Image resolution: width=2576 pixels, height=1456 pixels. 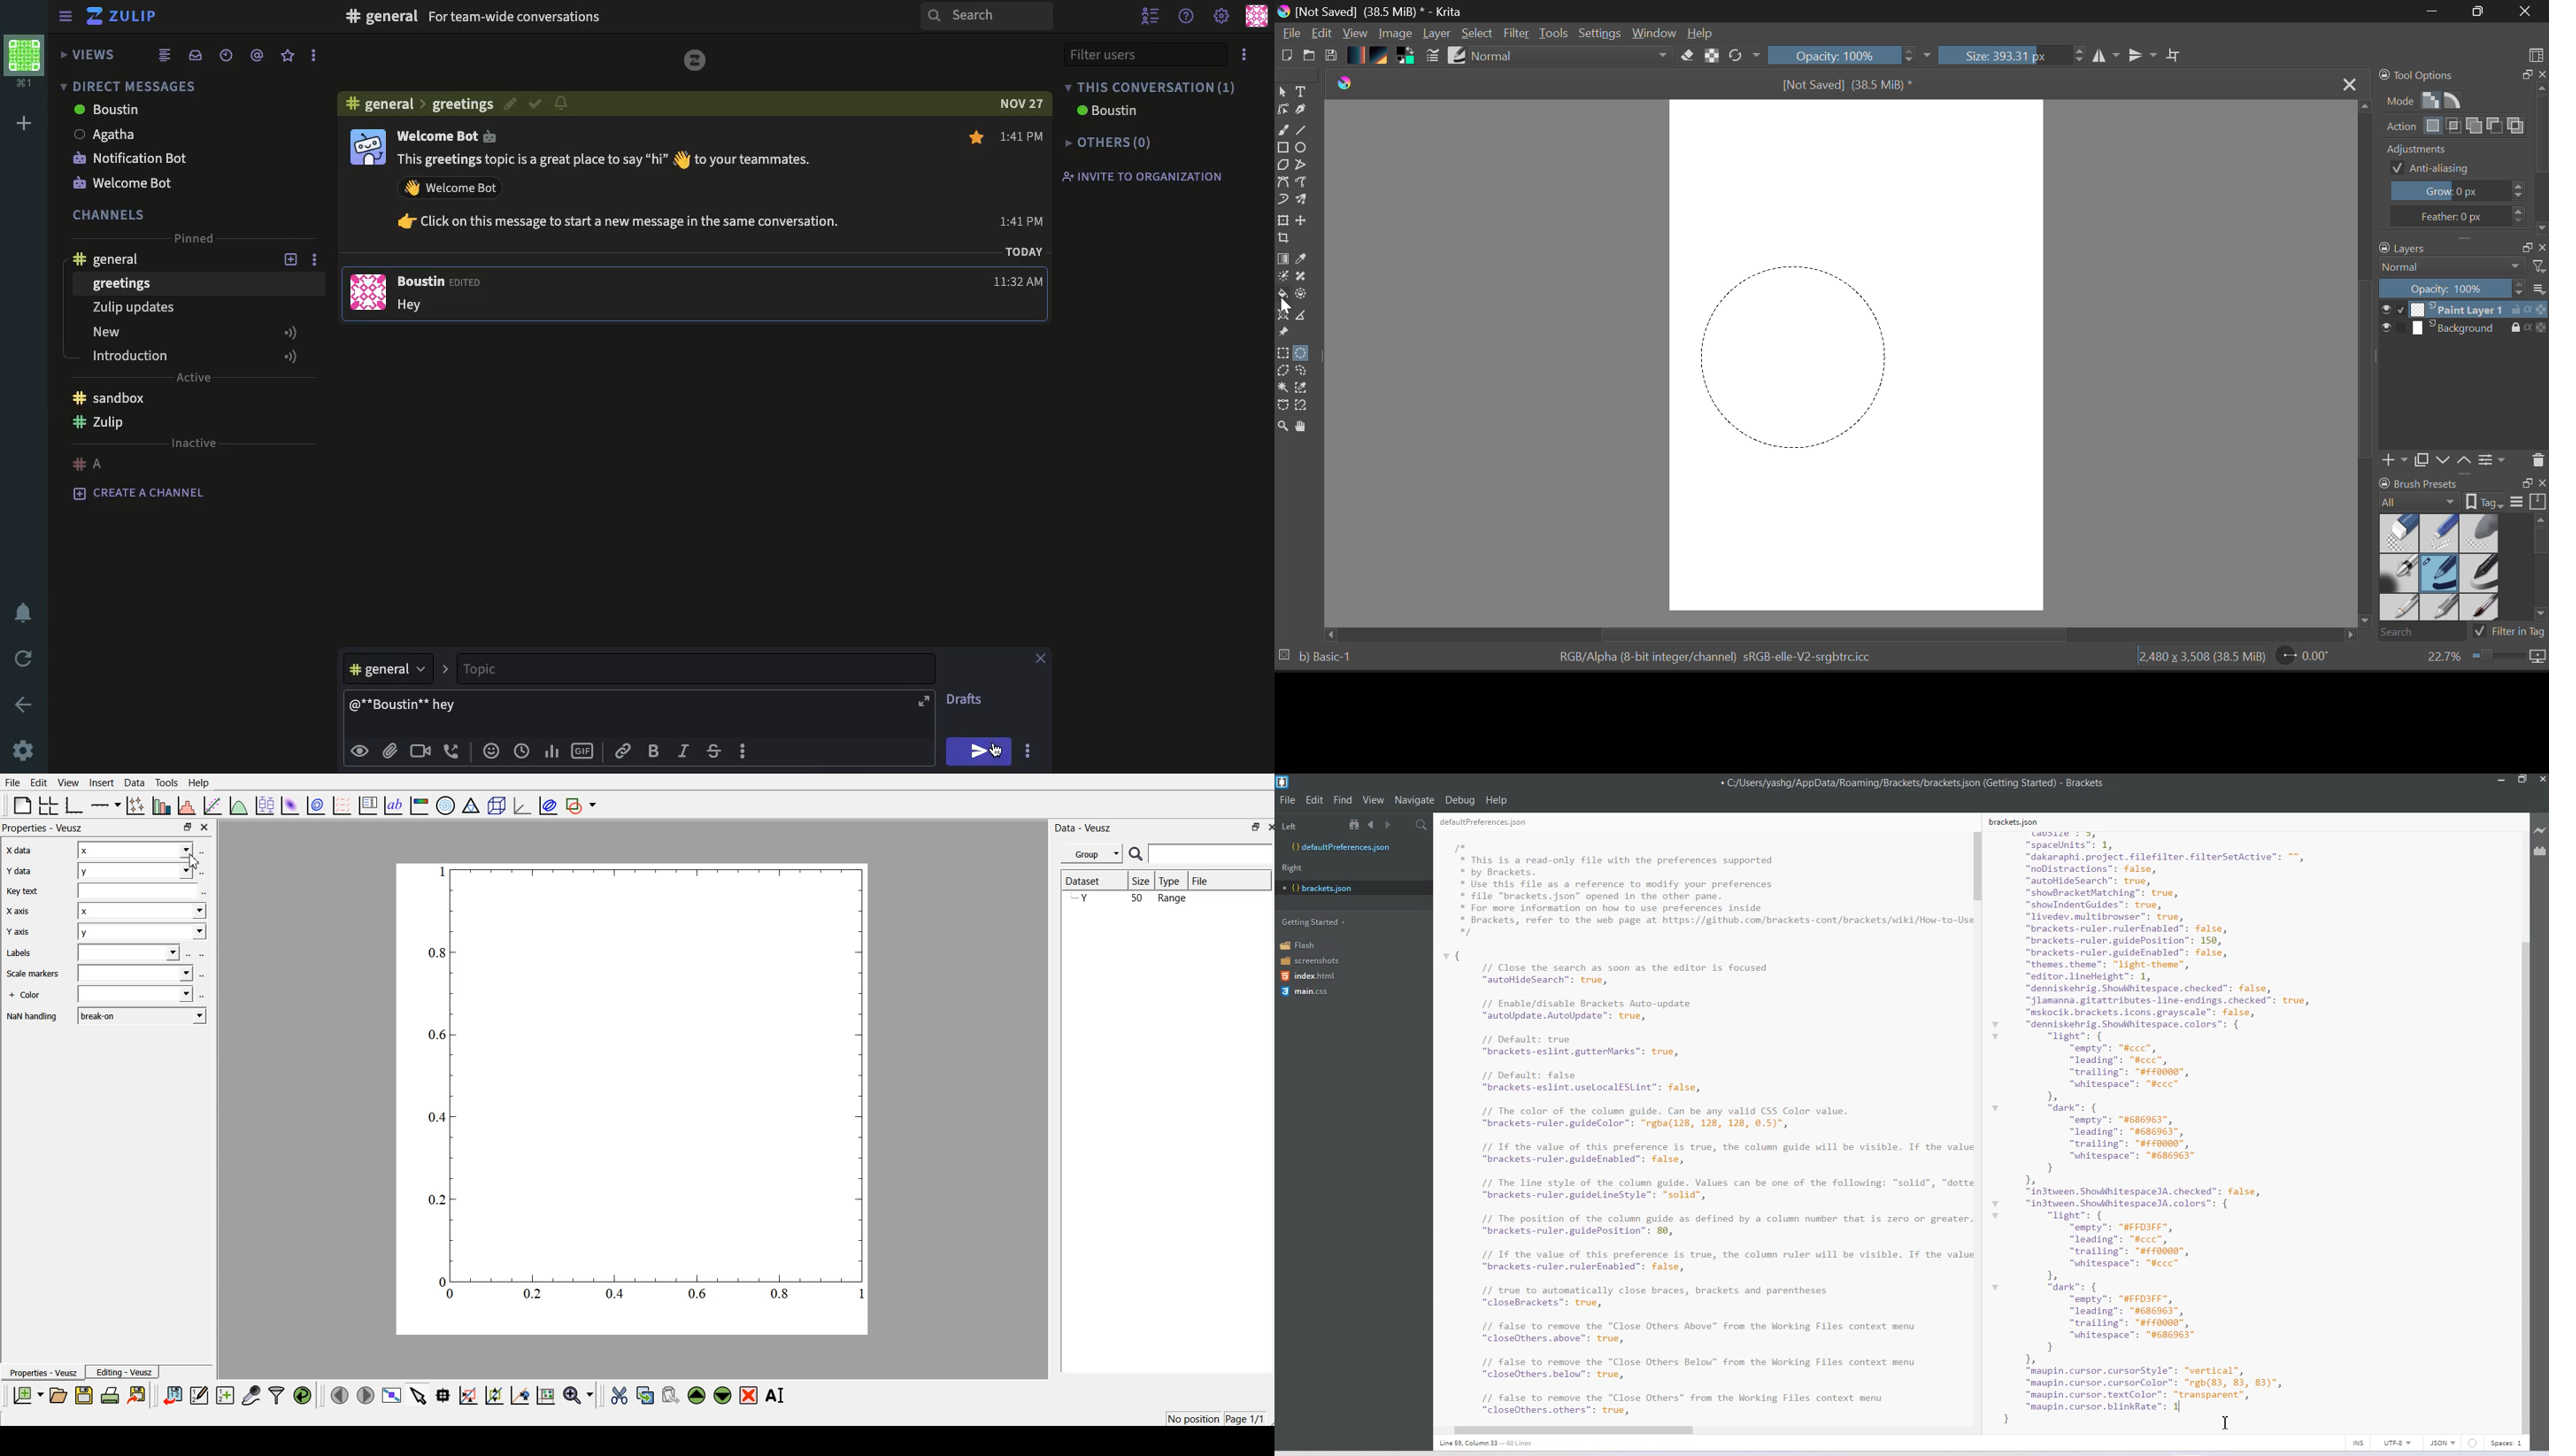 What do you see at coordinates (1173, 880) in the screenshot?
I see `Type` at bounding box center [1173, 880].